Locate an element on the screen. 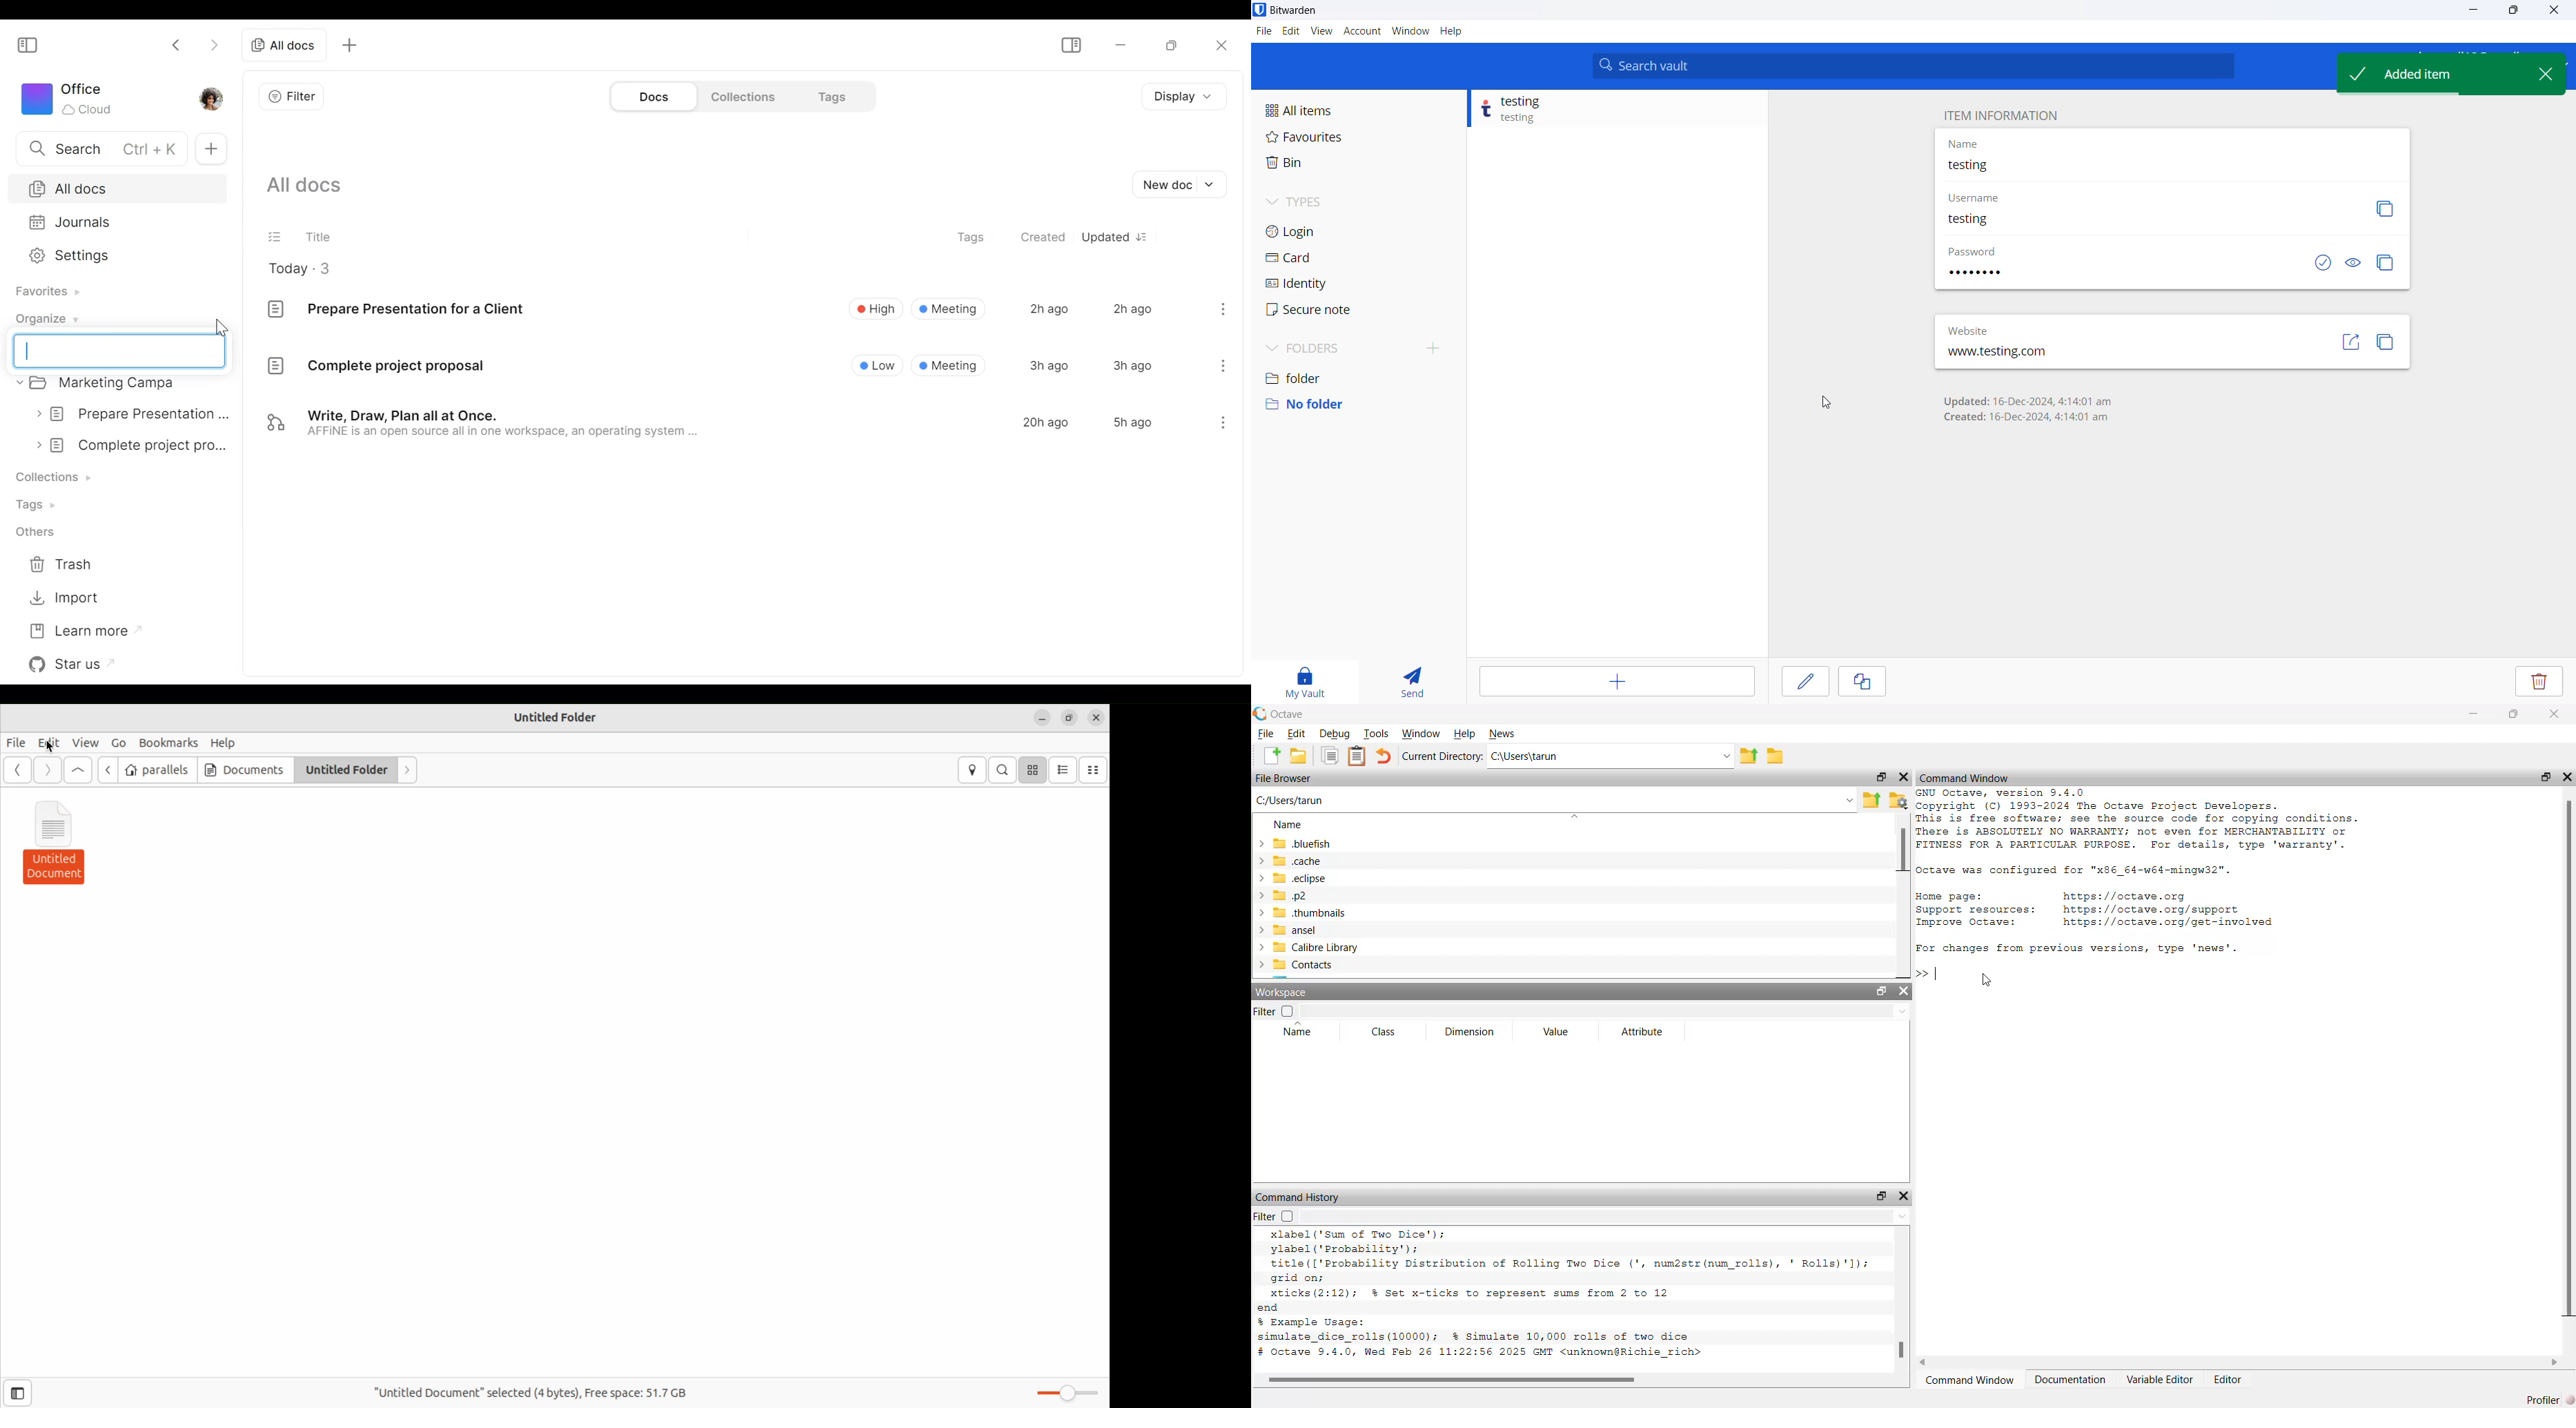  favourites is located at coordinates (1329, 137).